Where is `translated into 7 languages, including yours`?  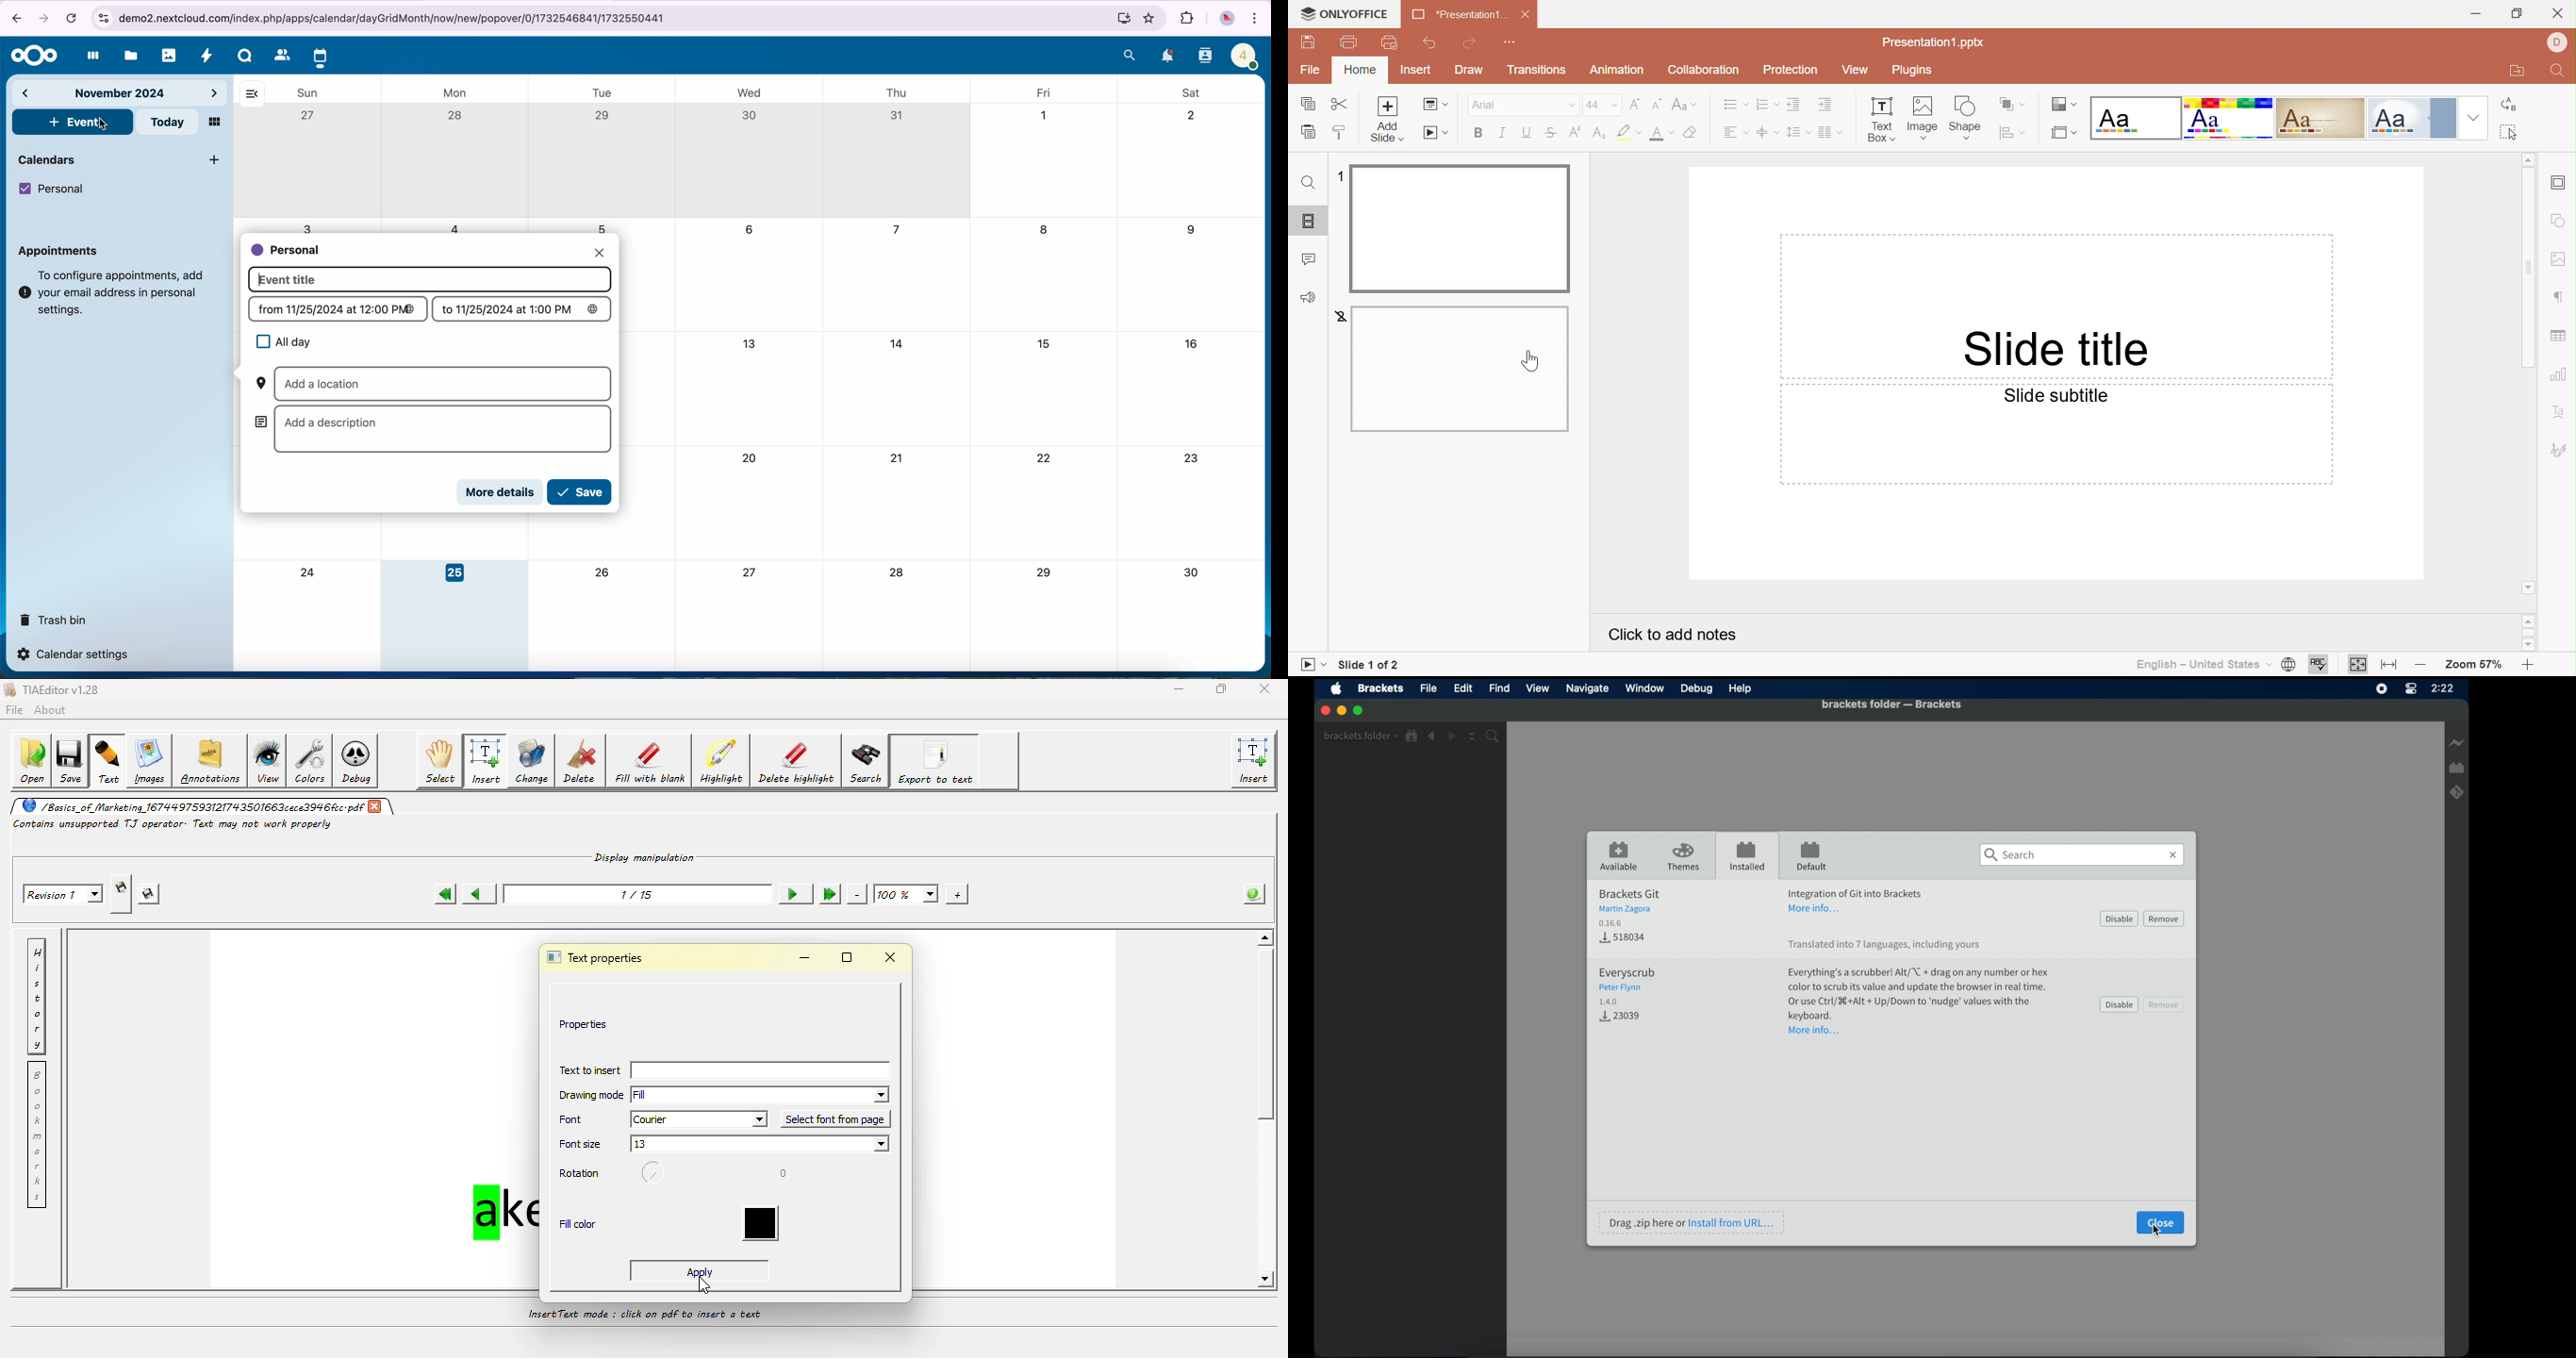
translated into 7 languages, including yours is located at coordinates (1885, 946).